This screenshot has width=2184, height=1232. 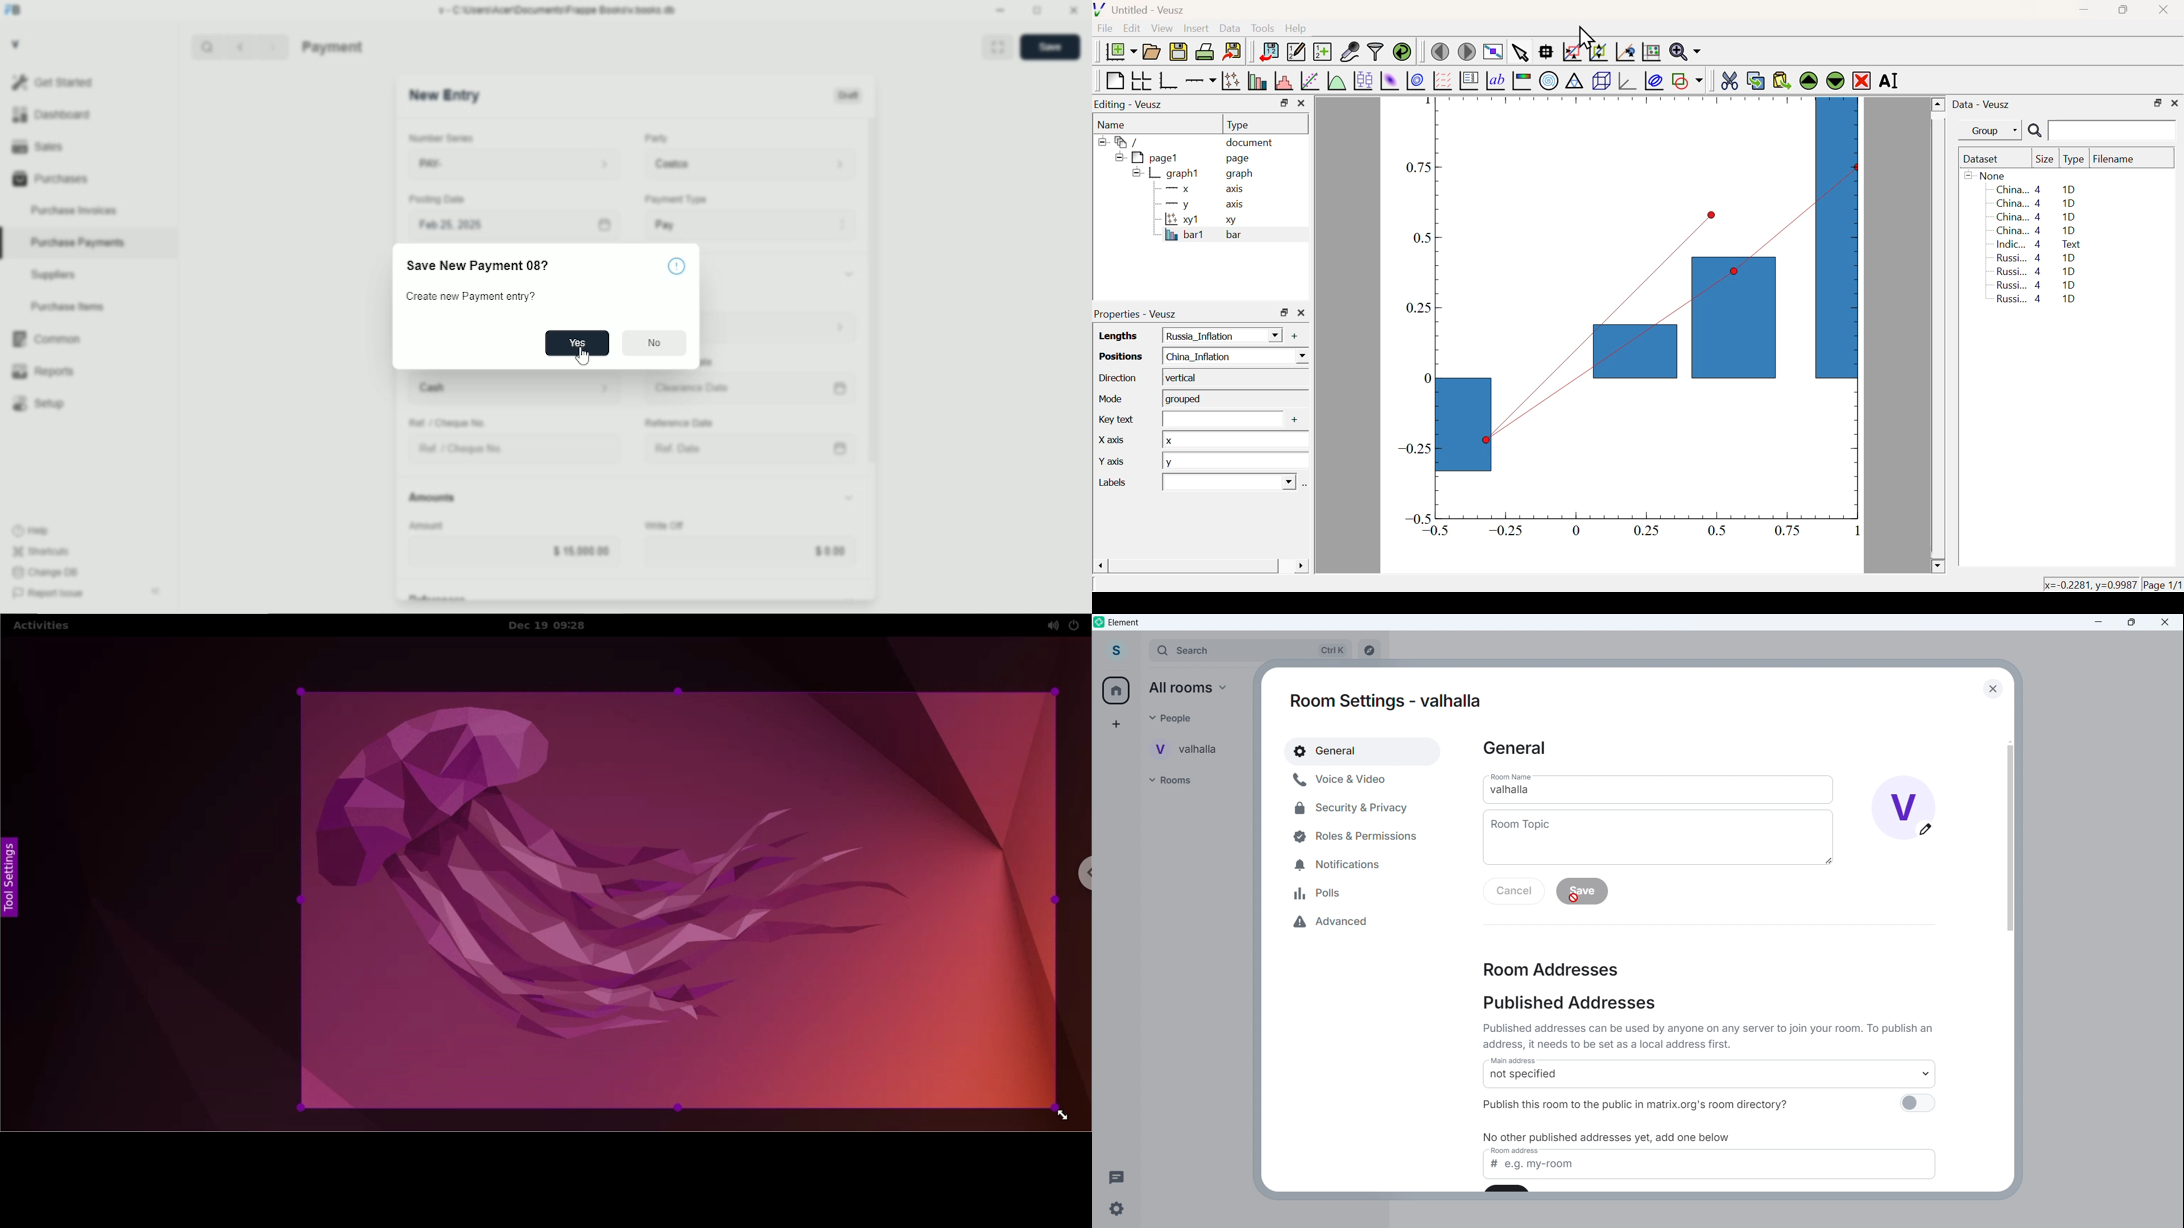 I want to click on Yes, so click(x=578, y=344).